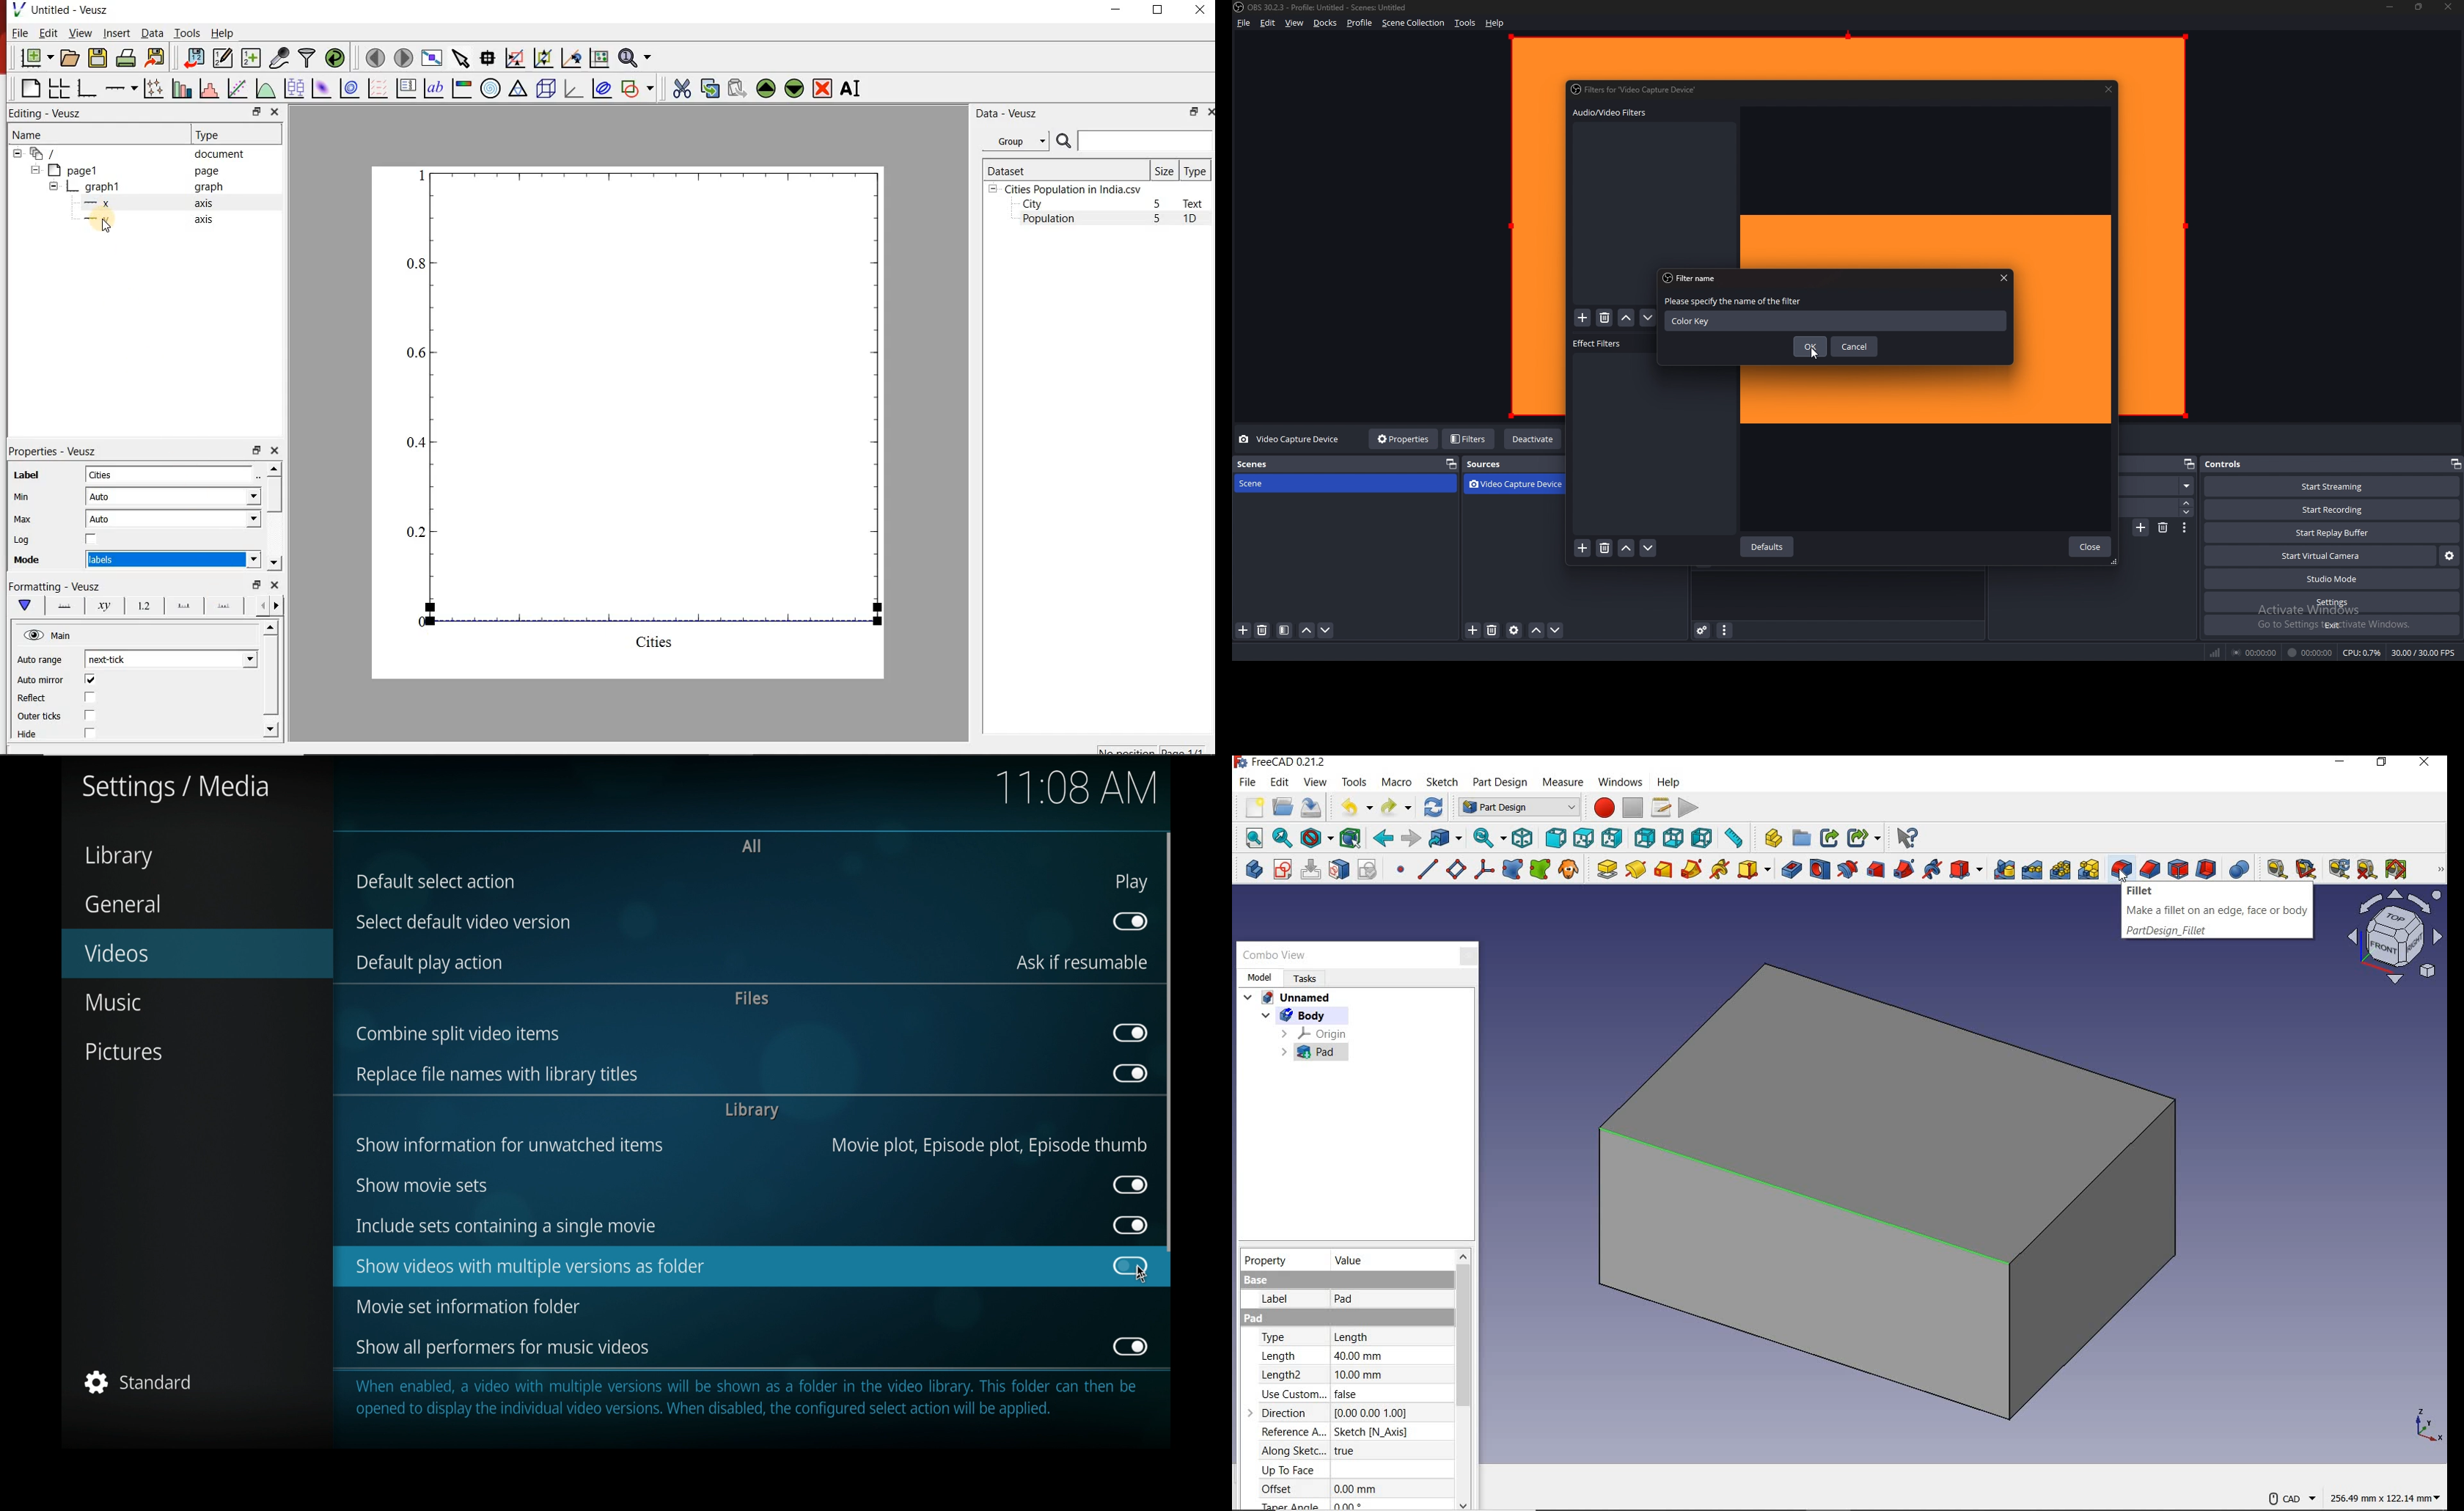 The image size is (2464, 1512). Describe the element at coordinates (1310, 869) in the screenshot. I see `edit sketch` at that location.